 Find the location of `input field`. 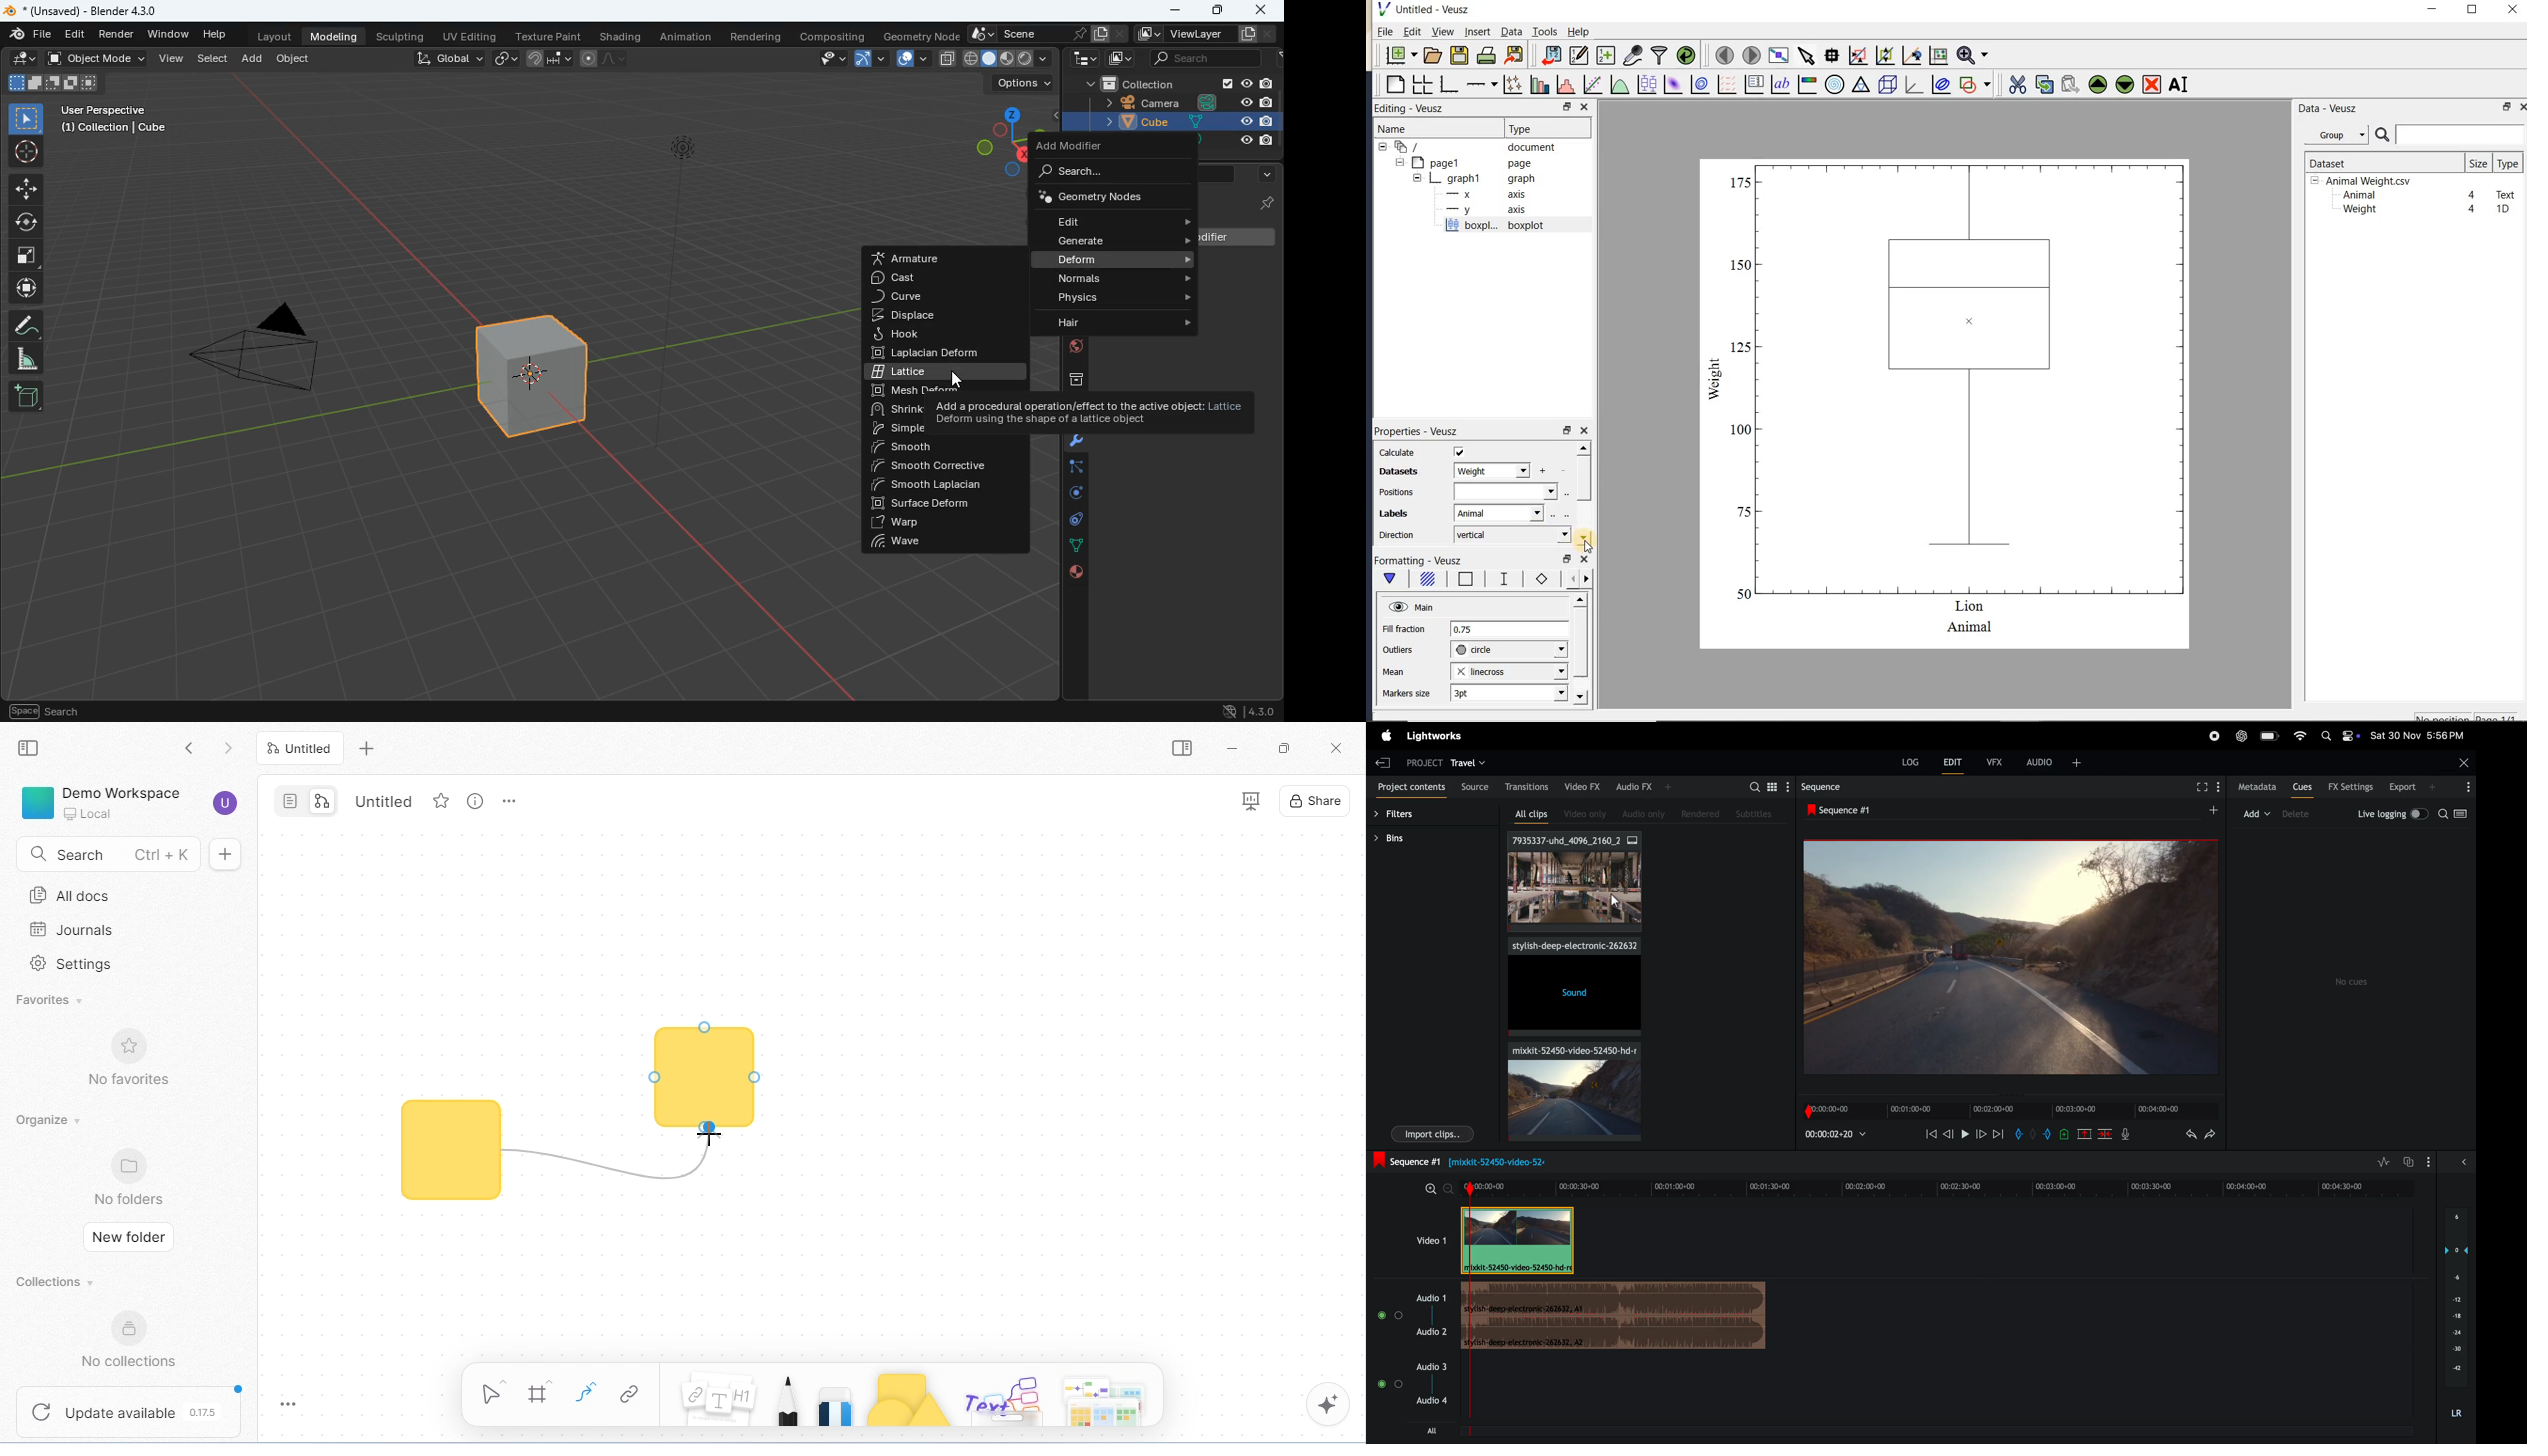

input field is located at coordinates (1505, 492).